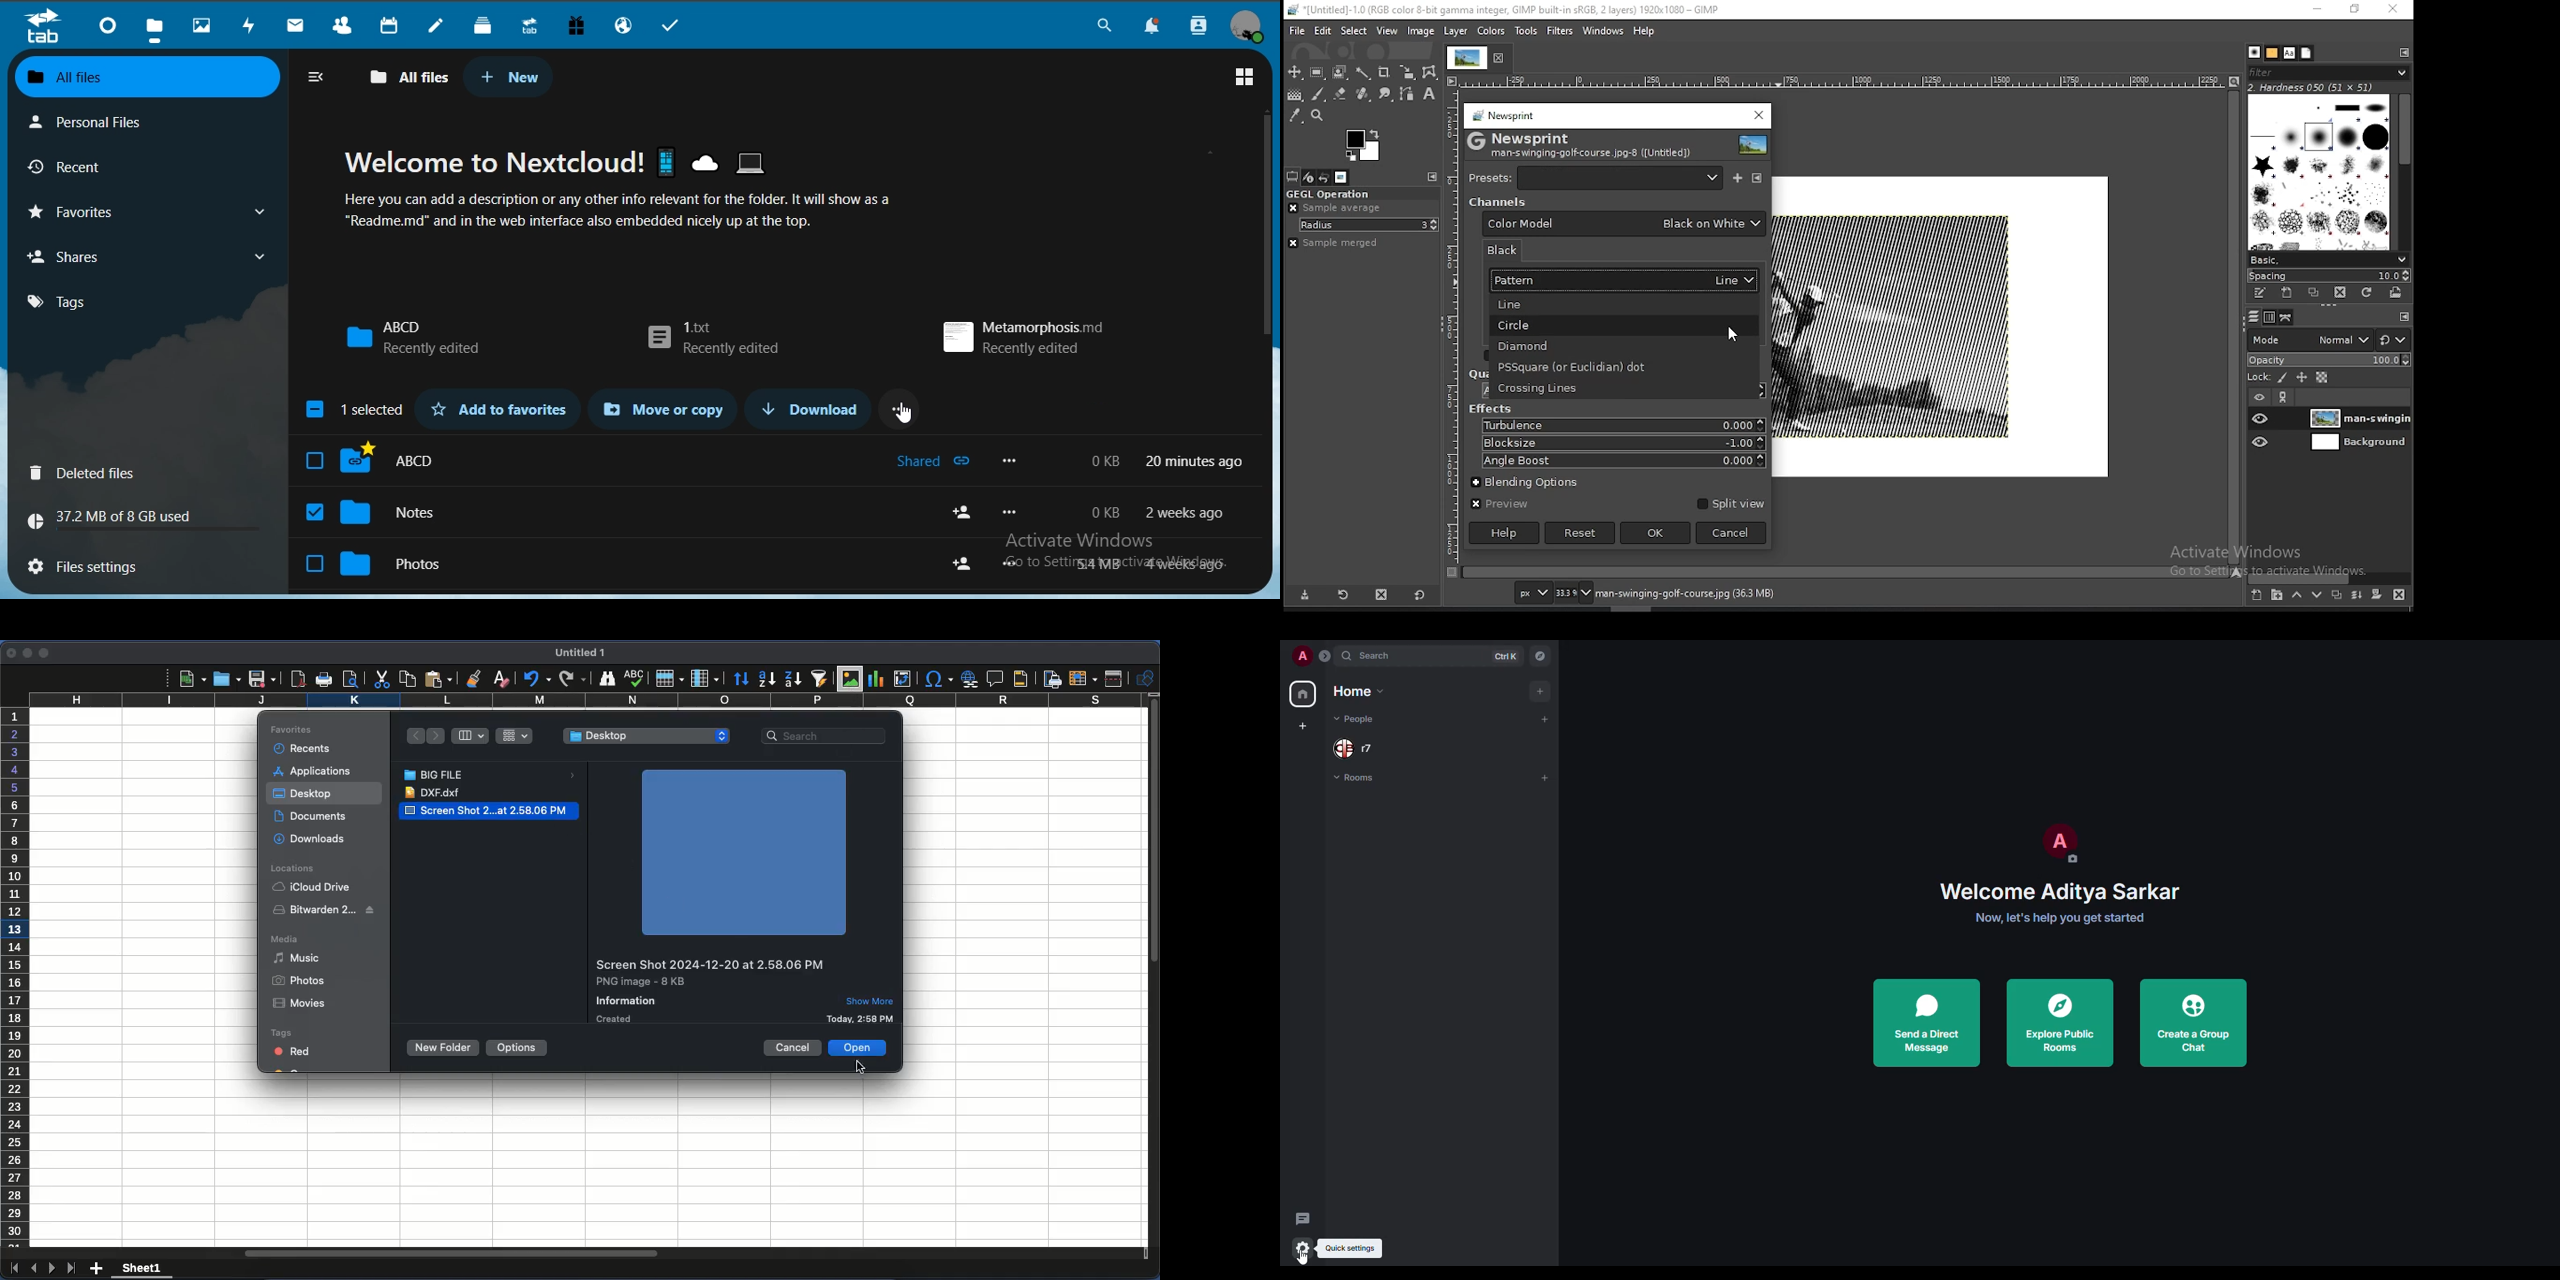 The image size is (2576, 1288). I want to click on desktop, so click(646, 736).